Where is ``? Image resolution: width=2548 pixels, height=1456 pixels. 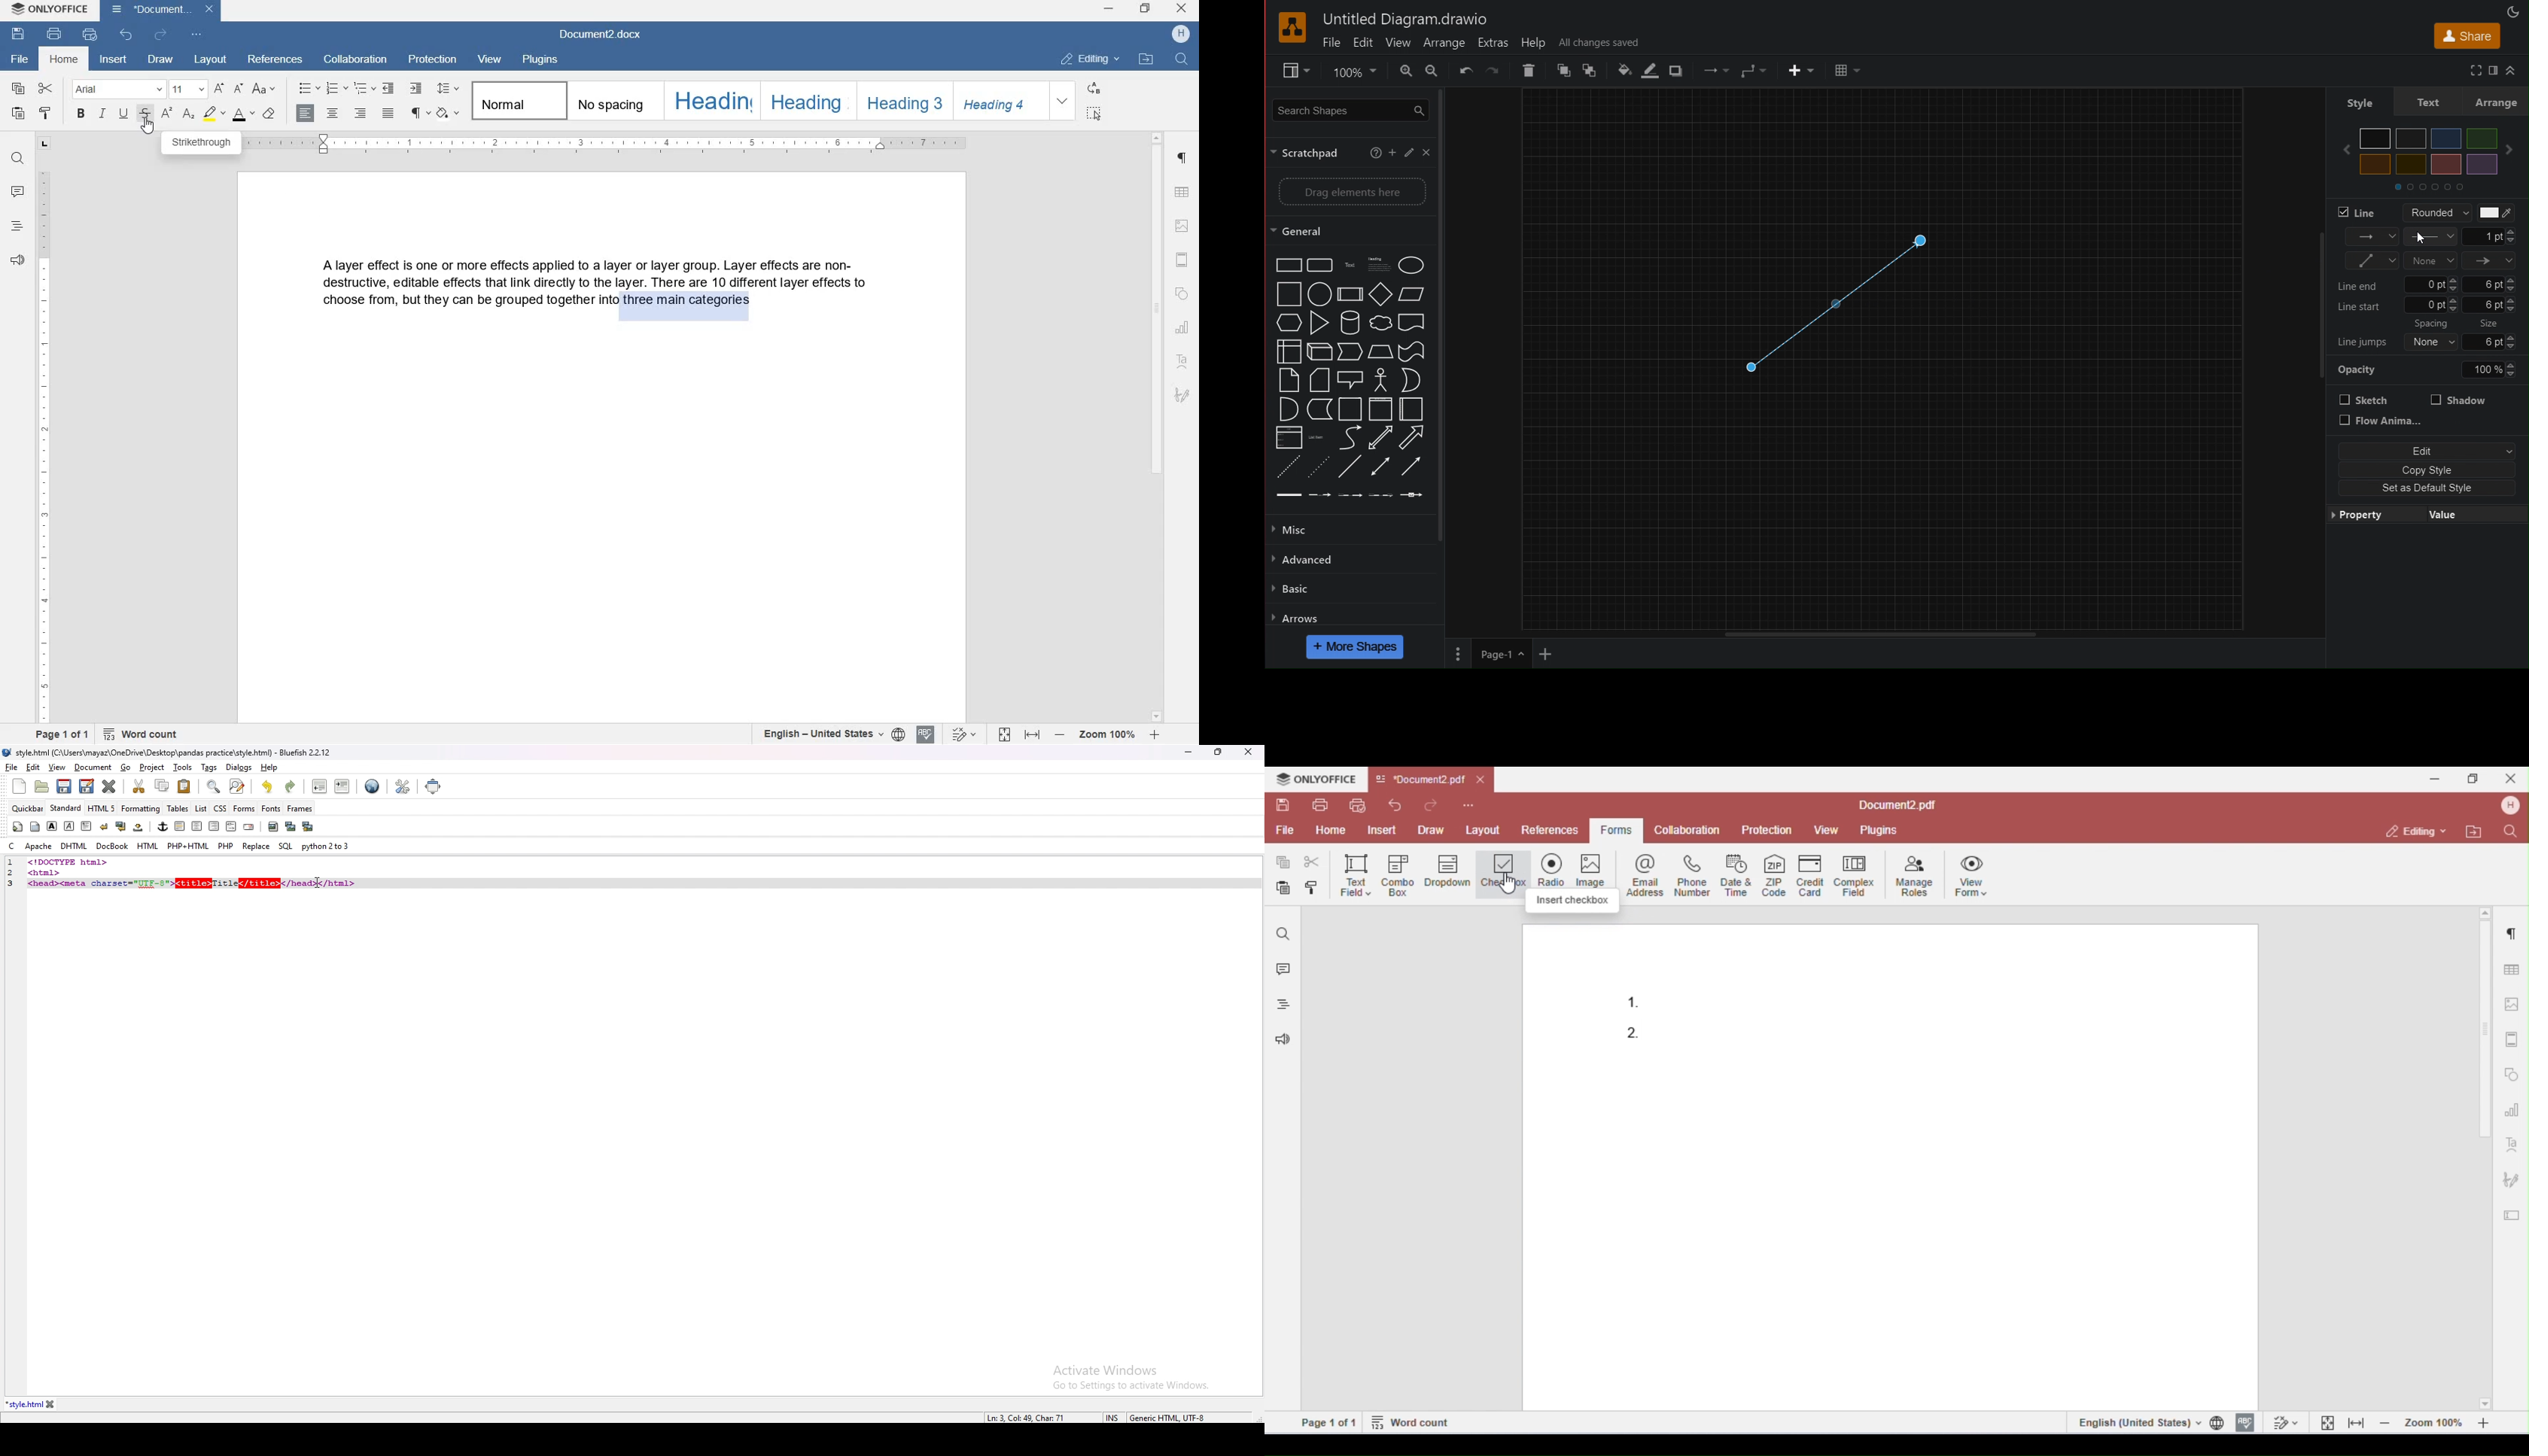  is located at coordinates (2490, 324).